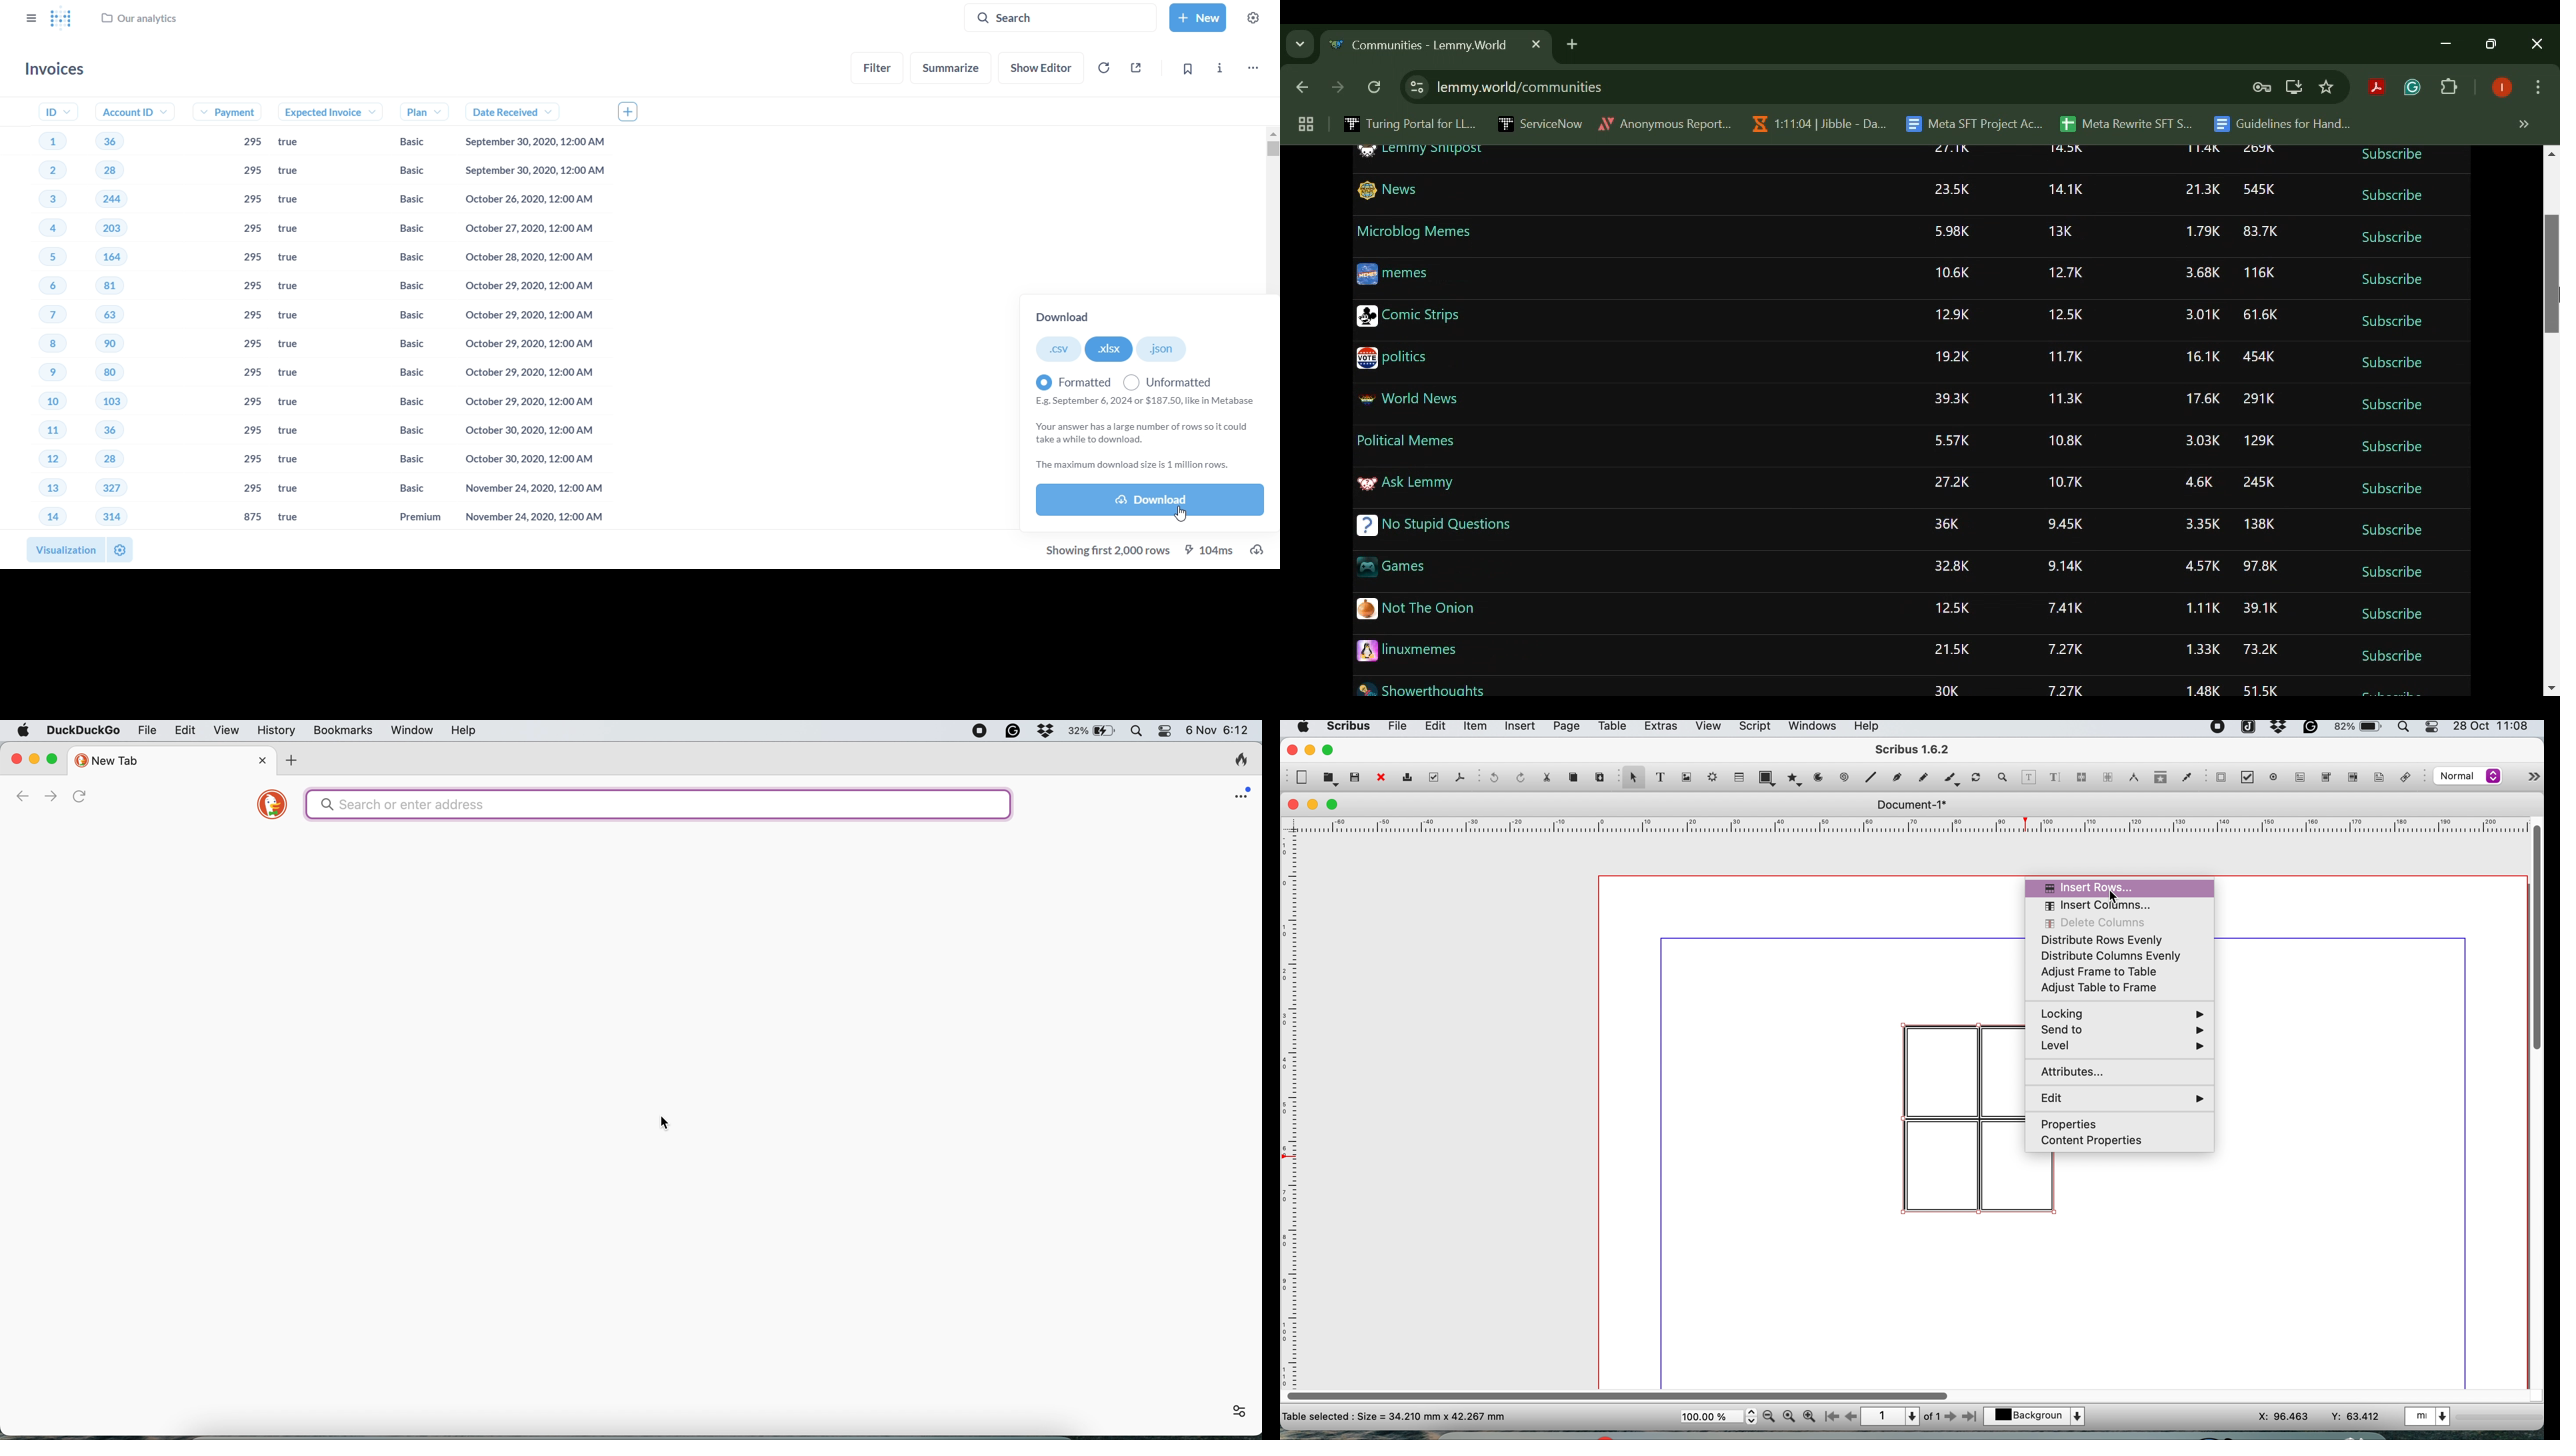  Describe the element at coordinates (2466, 776) in the screenshot. I see `select the image preview quality` at that location.